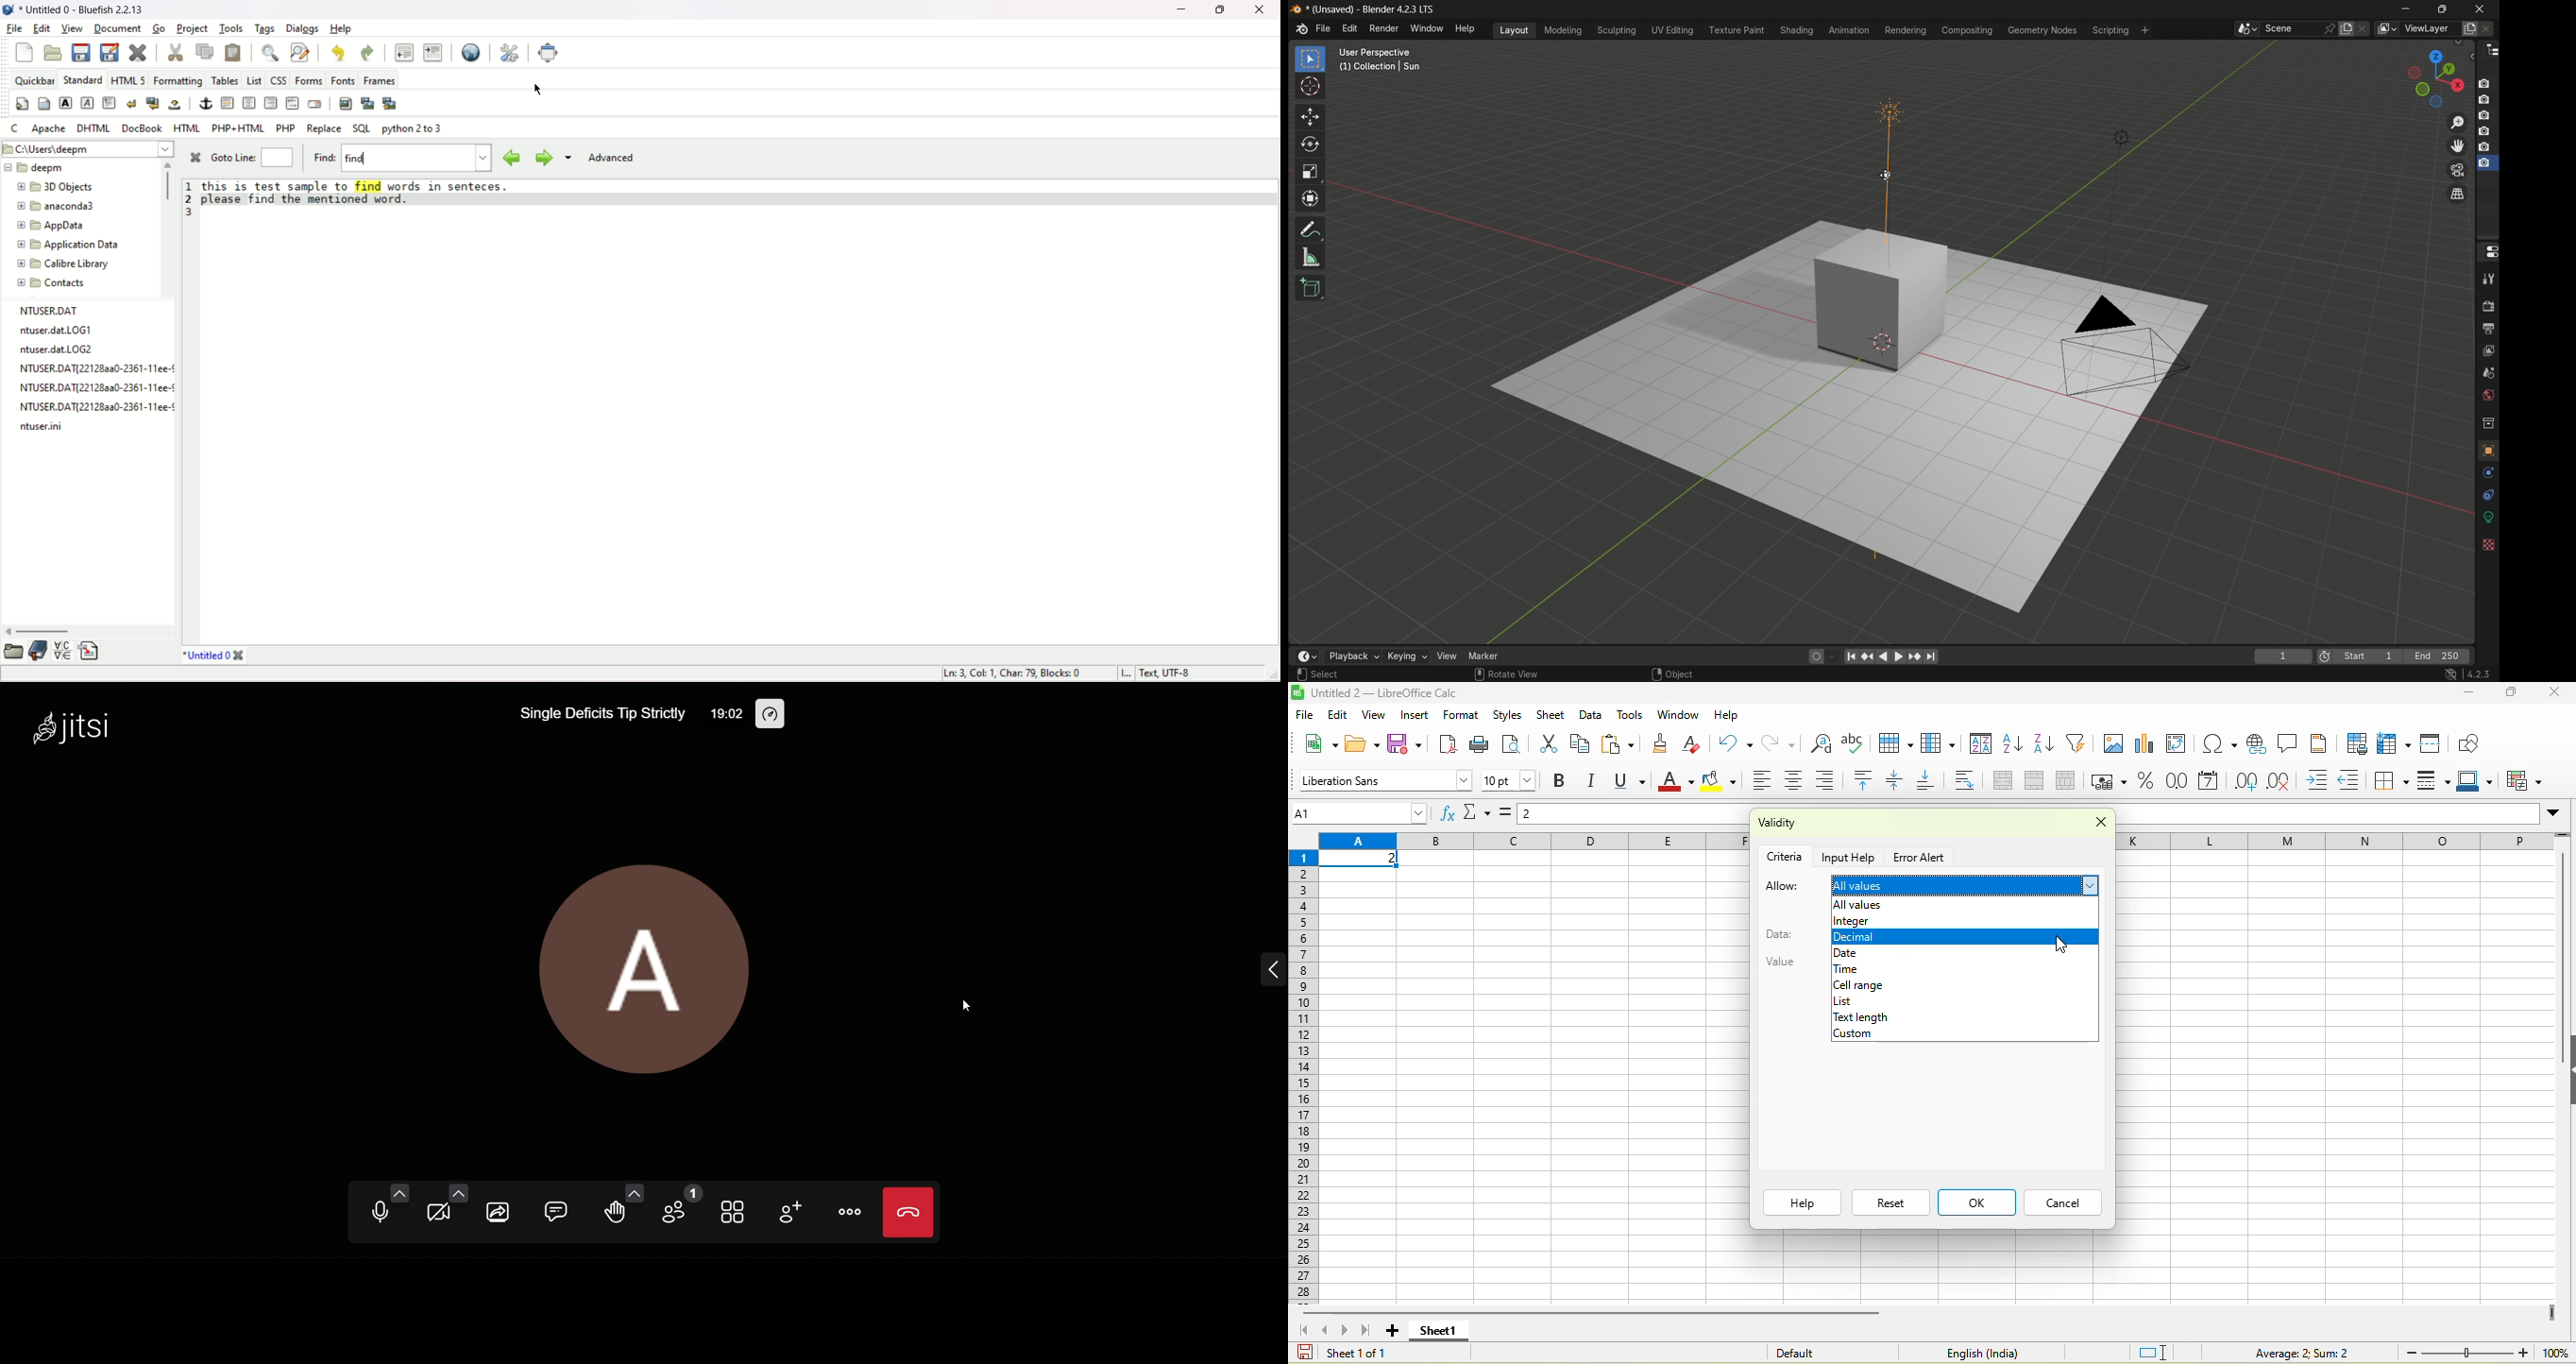  Describe the element at coordinates (87, 104) in the screenshot. I see `emphasis` at that location.